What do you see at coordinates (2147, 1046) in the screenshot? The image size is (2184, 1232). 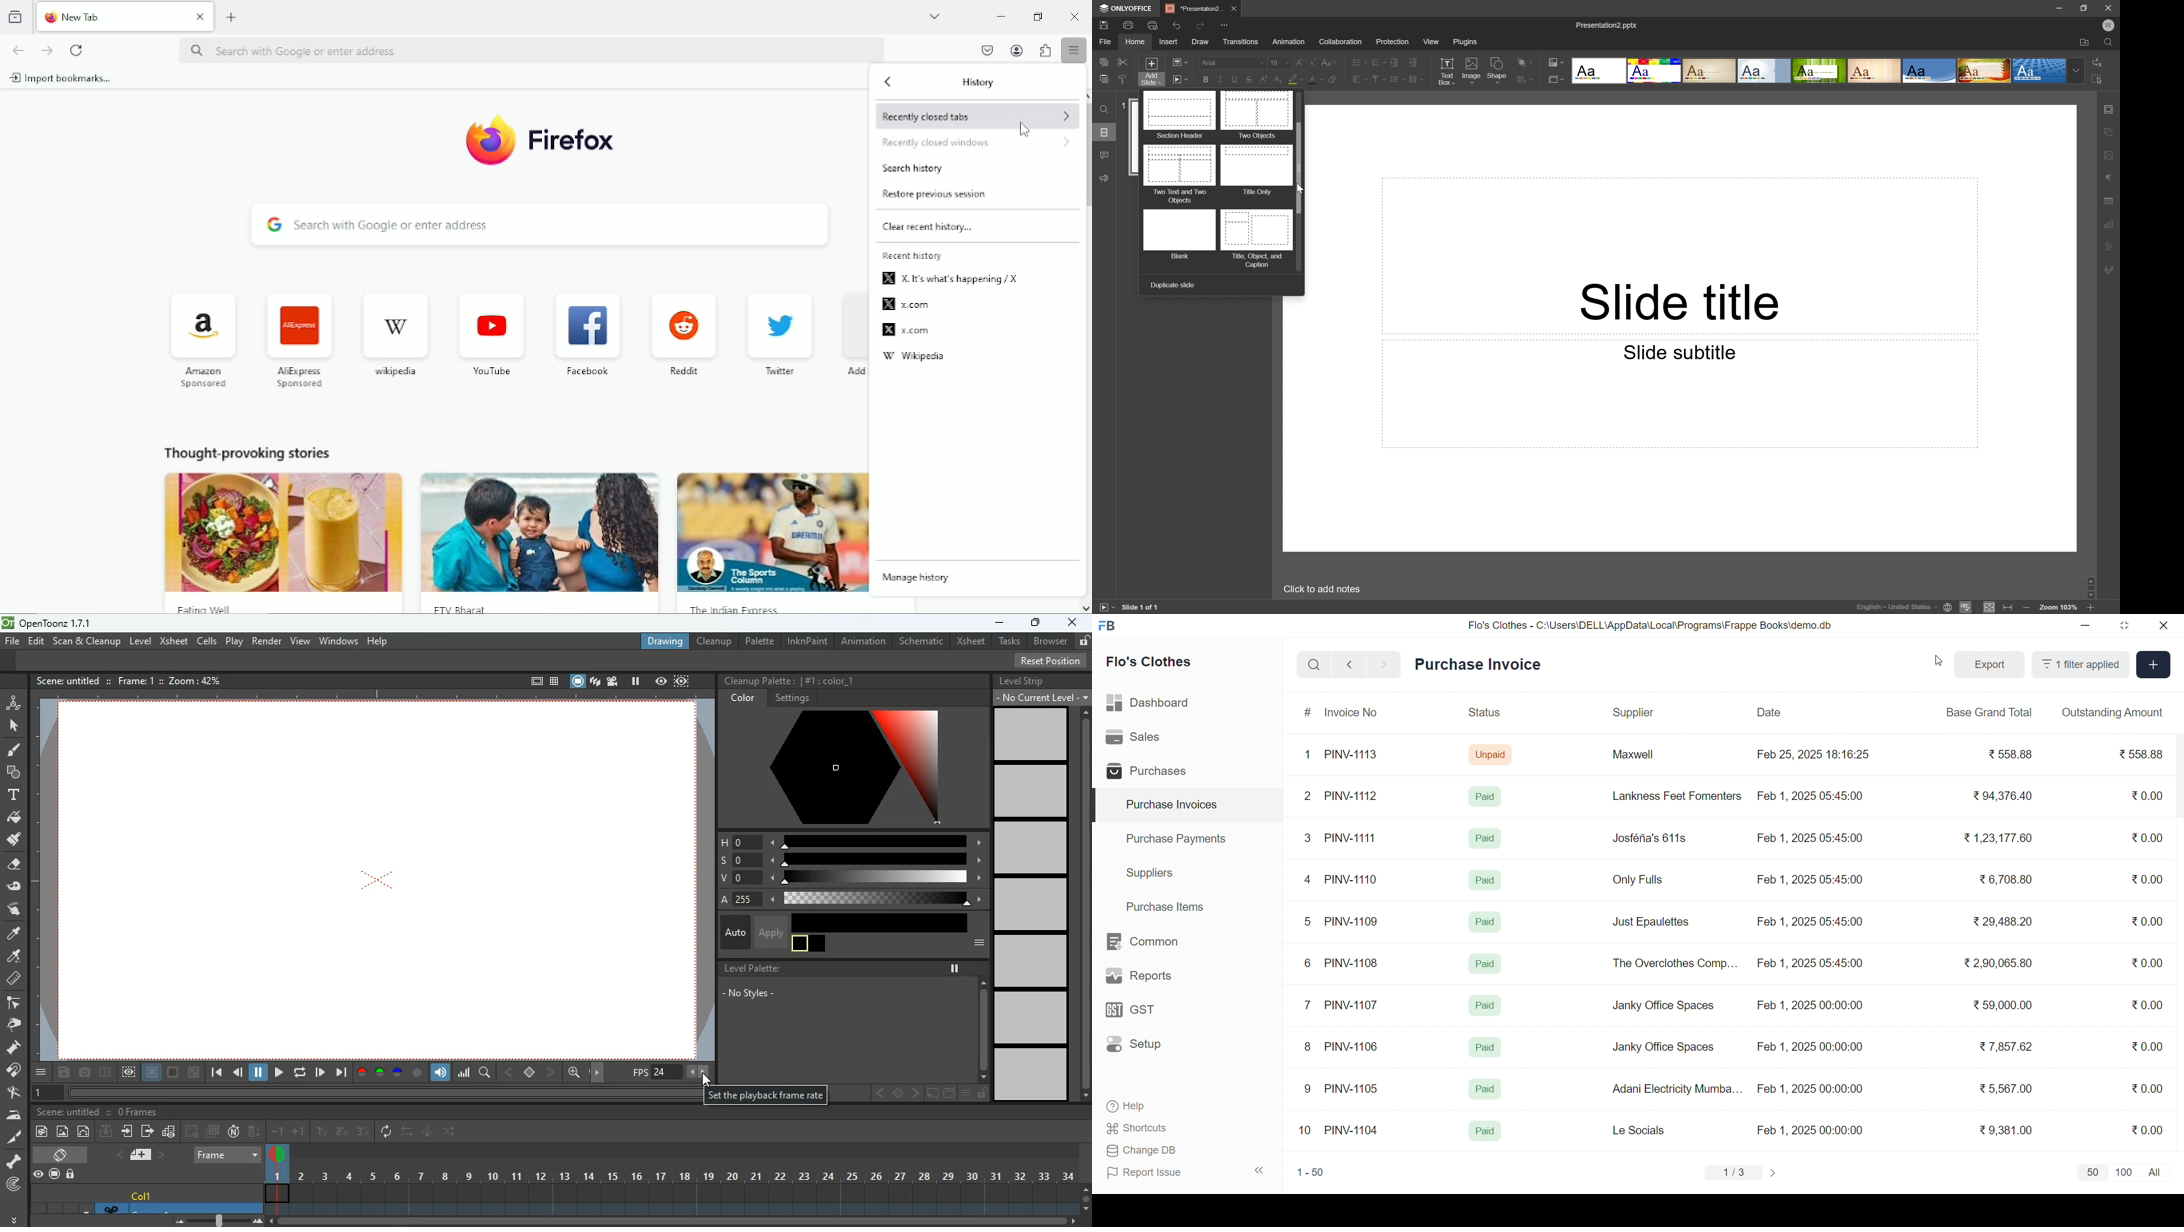 I see `₹0.00` at bounding box center [2147, 1046].